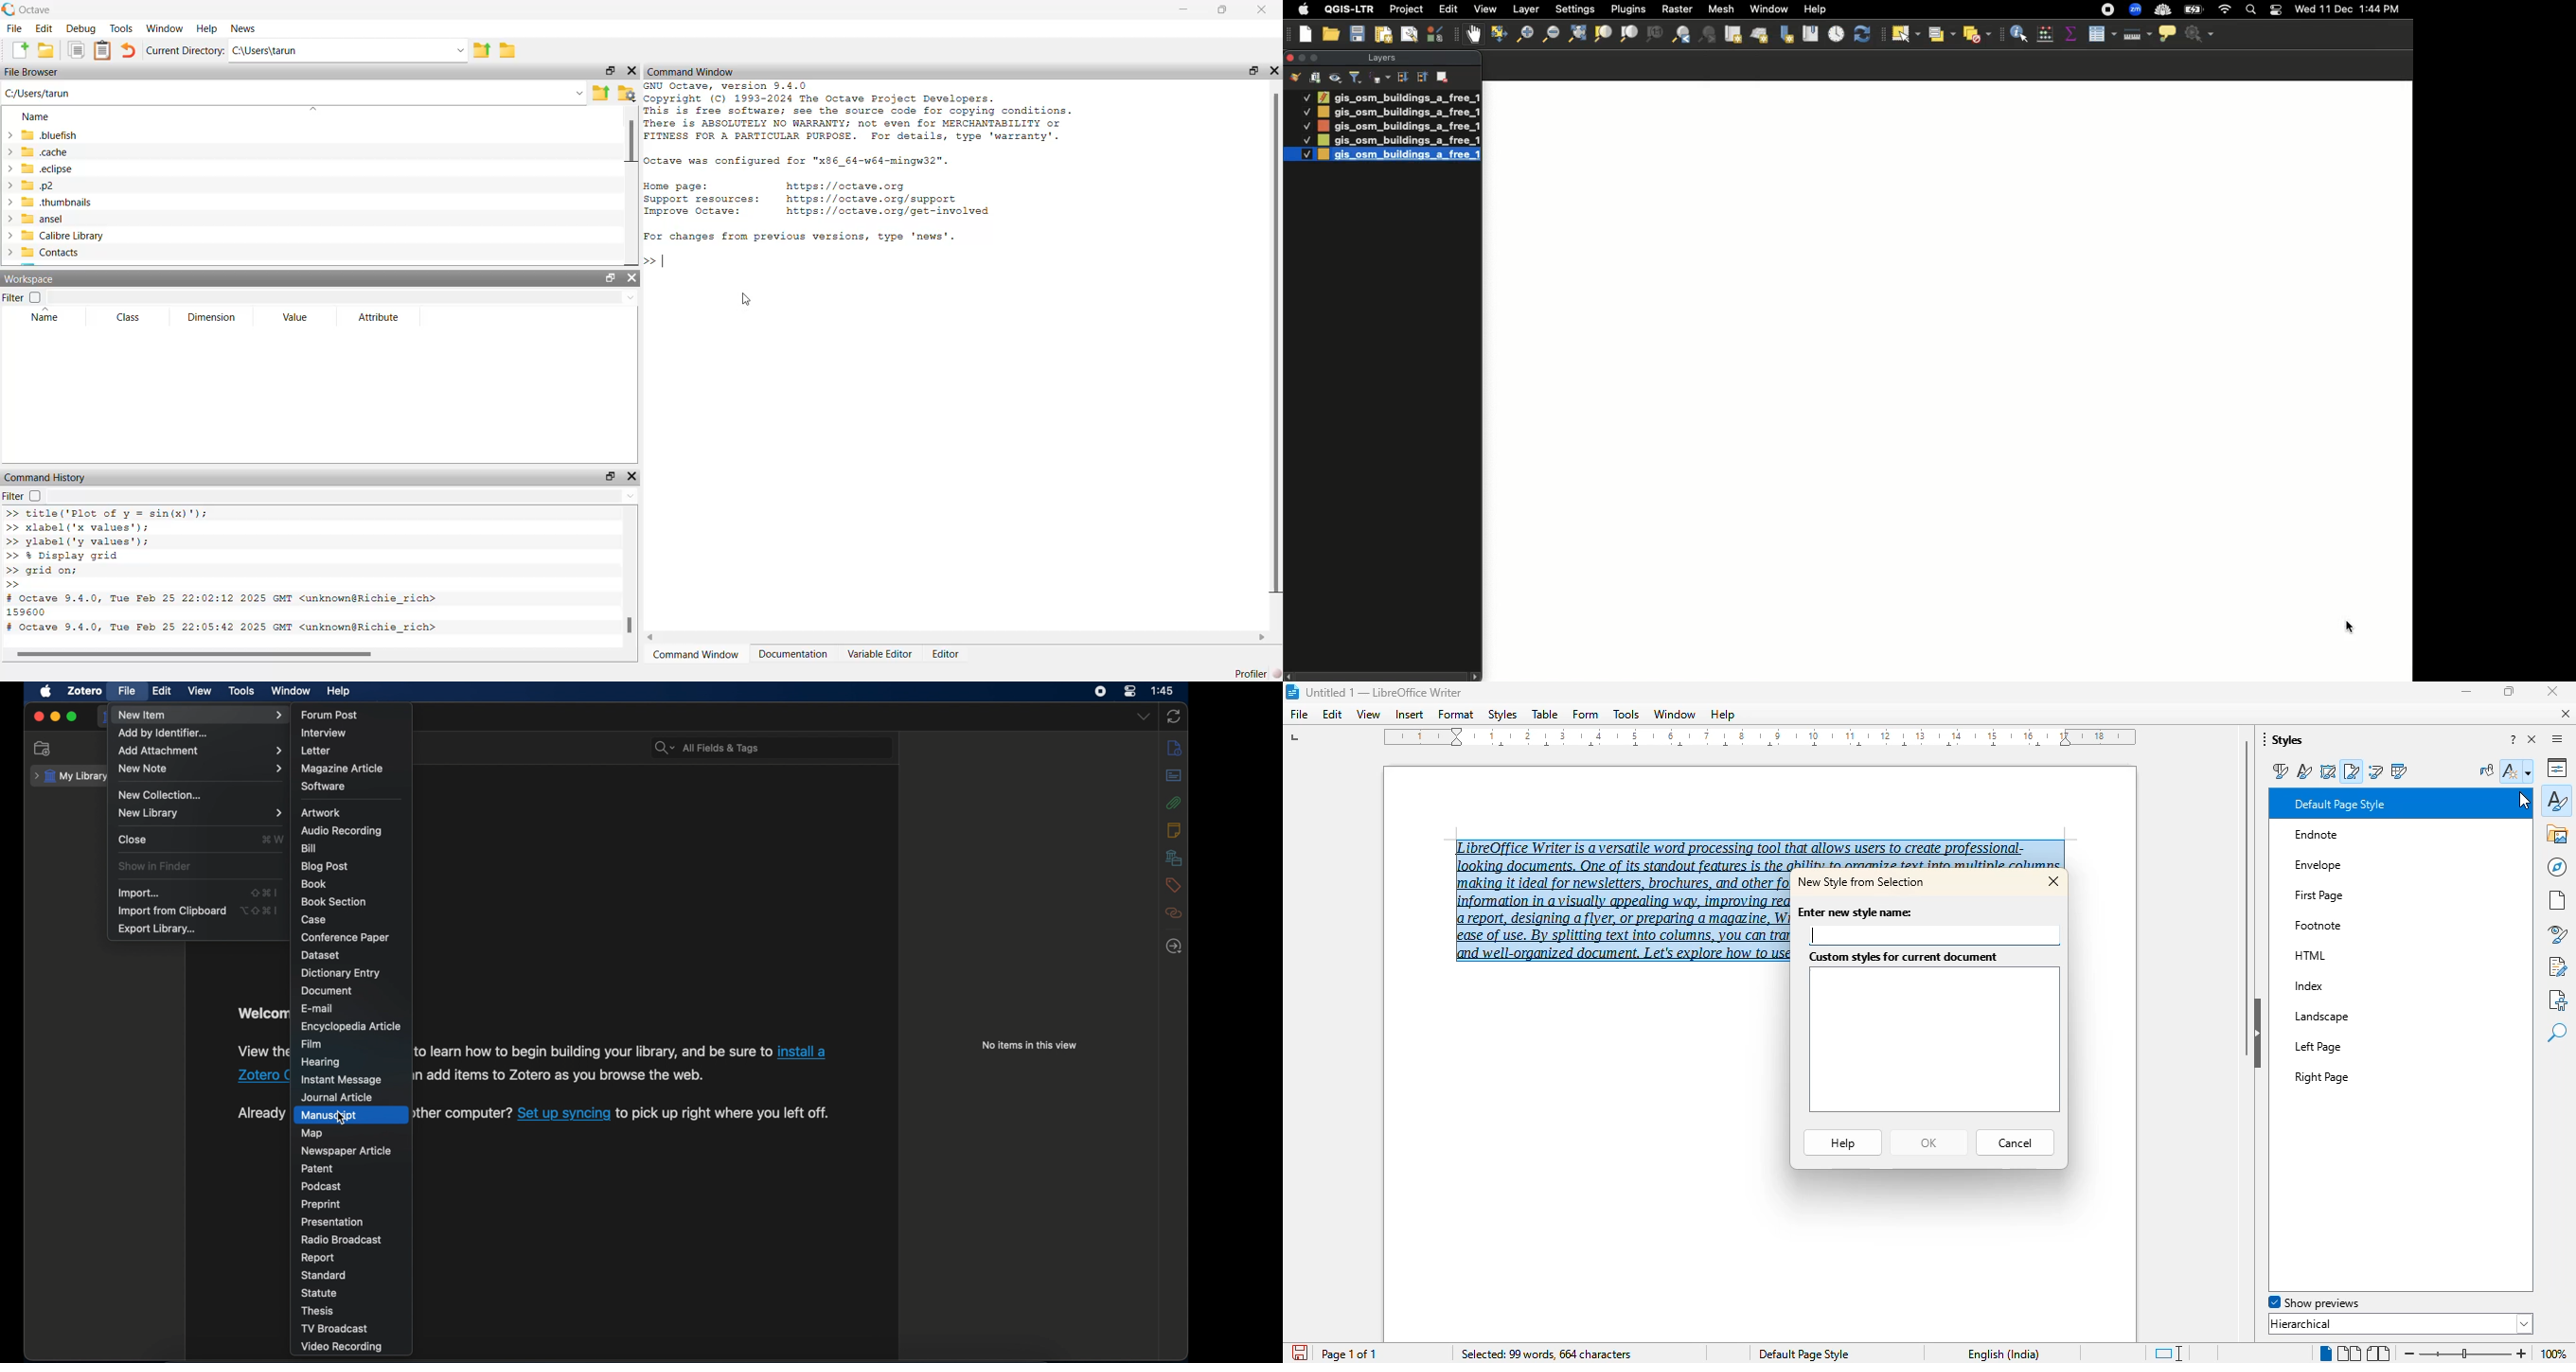 This screenshot has width=2576, height=1372. Describe the element at coordinates (2558, 834) in the screenshot. I see `gallery` at that location.